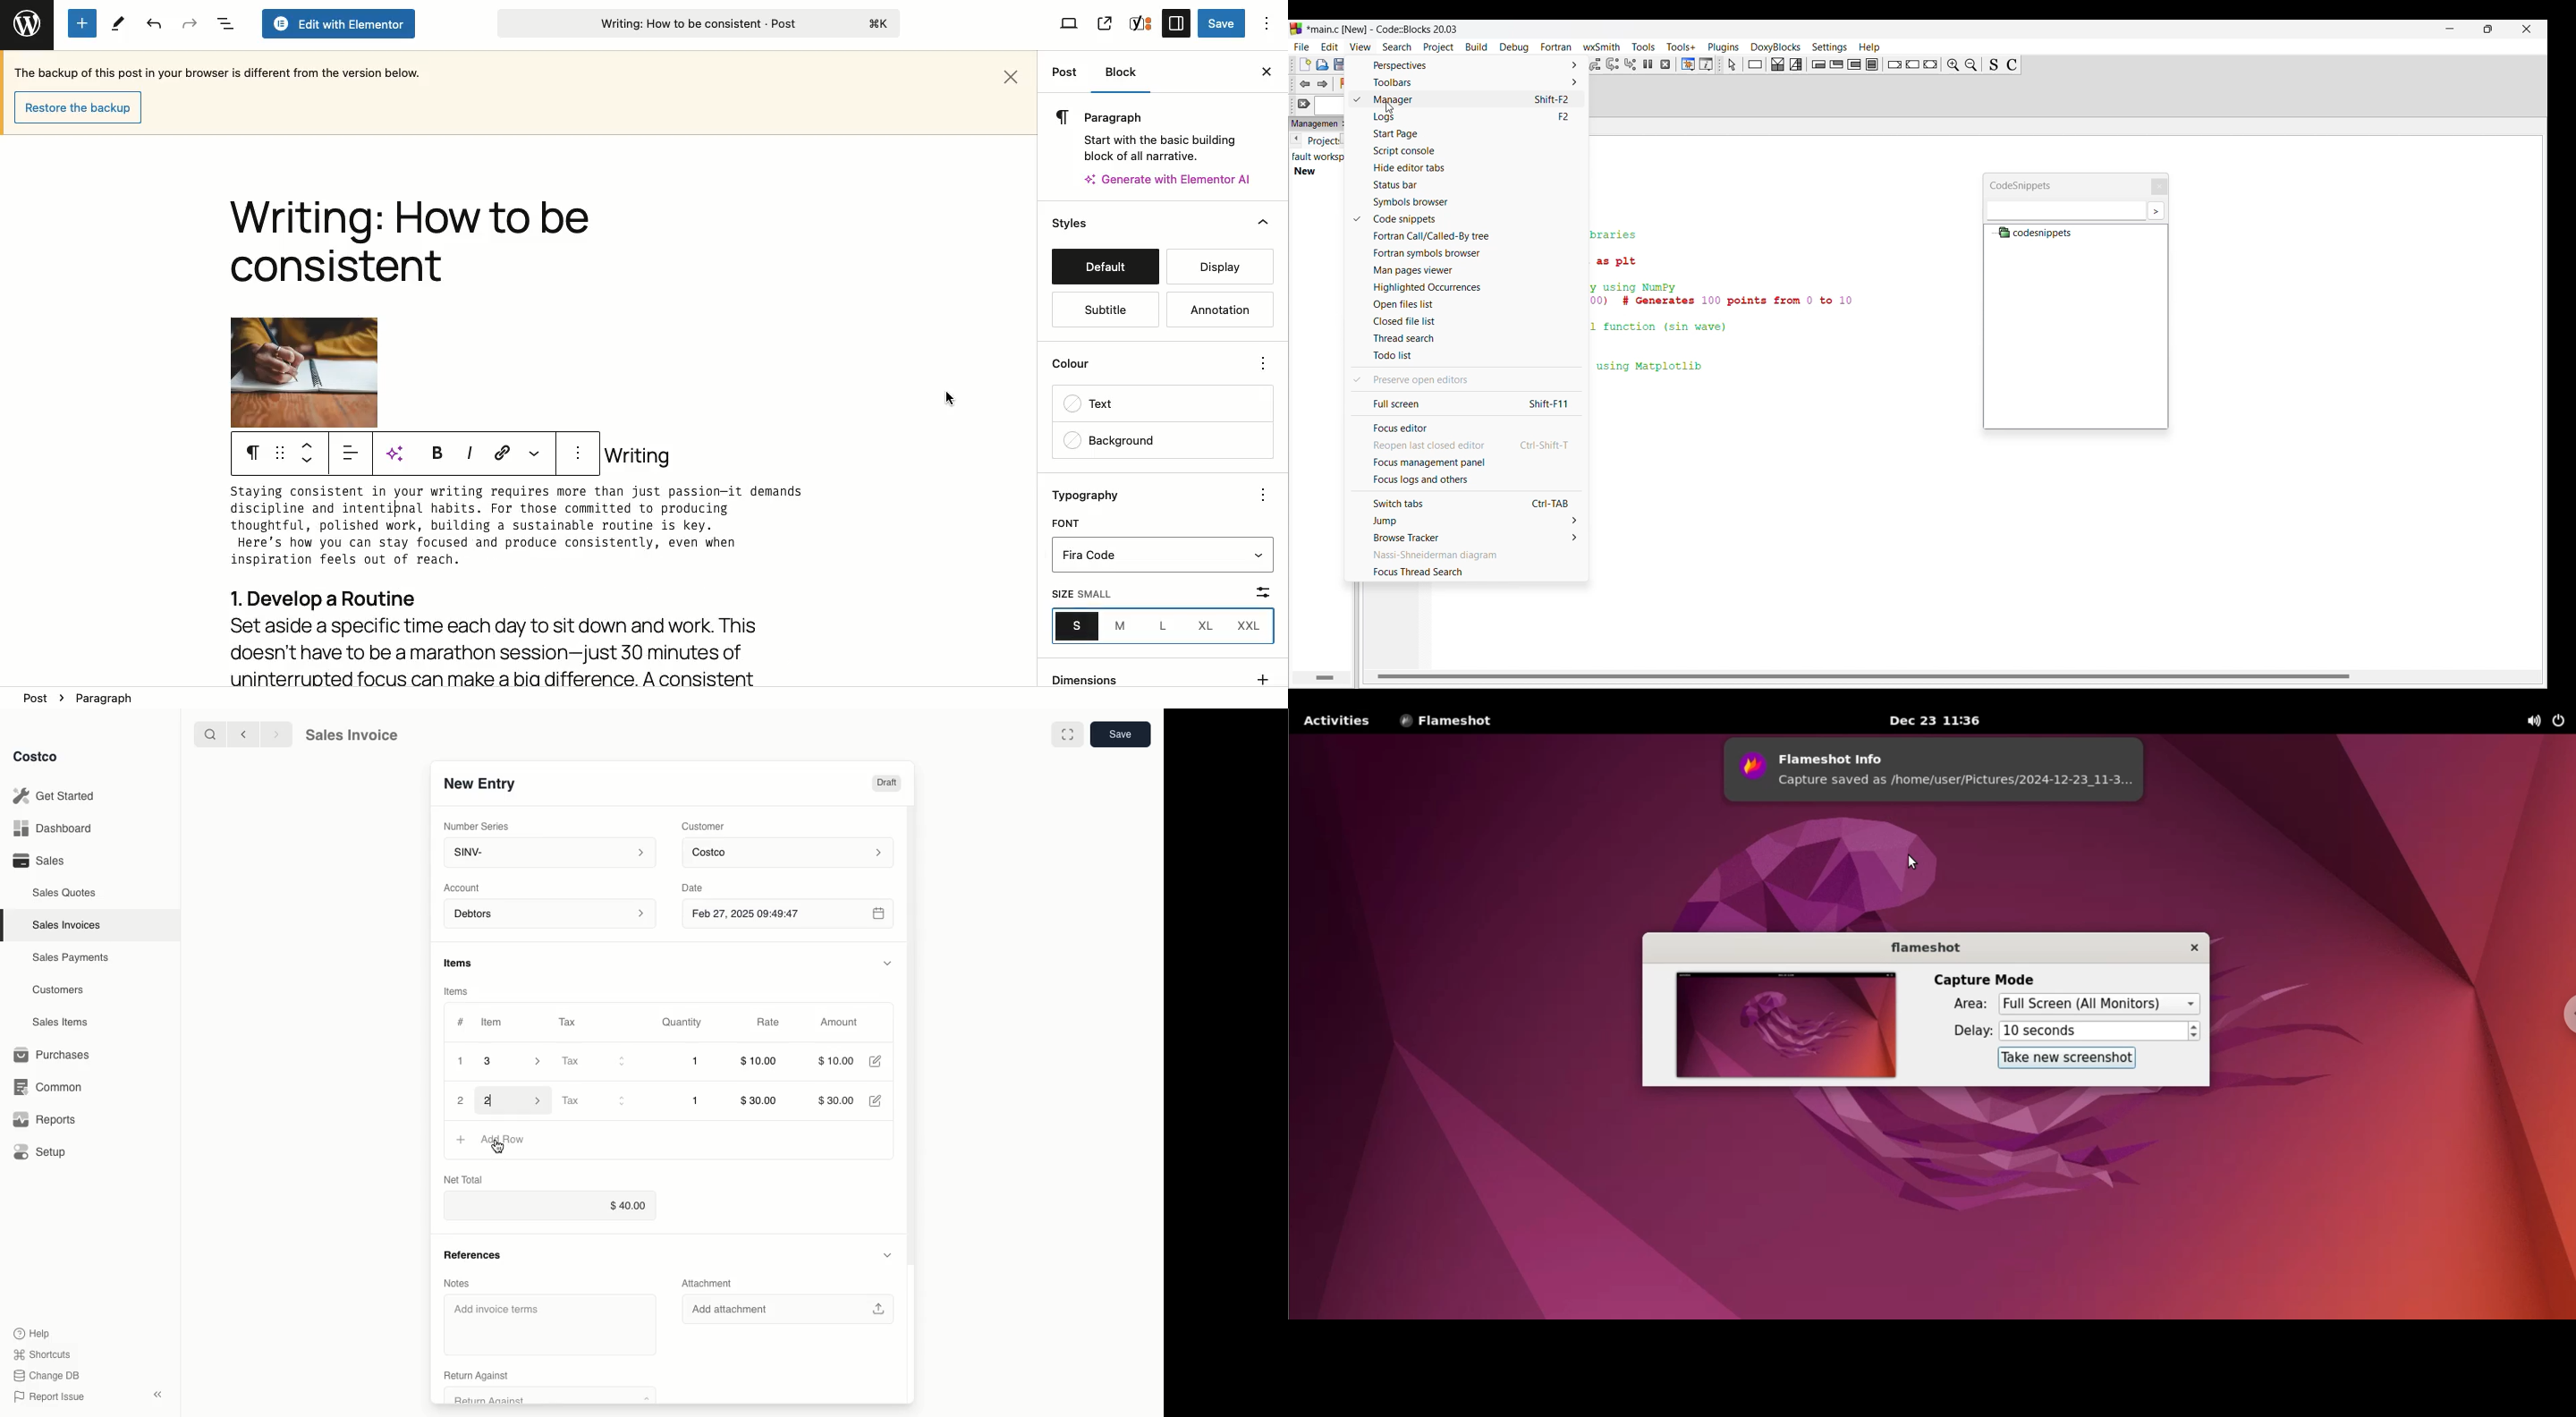  I want to click on Feb 27, 2025 09:49:47, so click(788, 913).